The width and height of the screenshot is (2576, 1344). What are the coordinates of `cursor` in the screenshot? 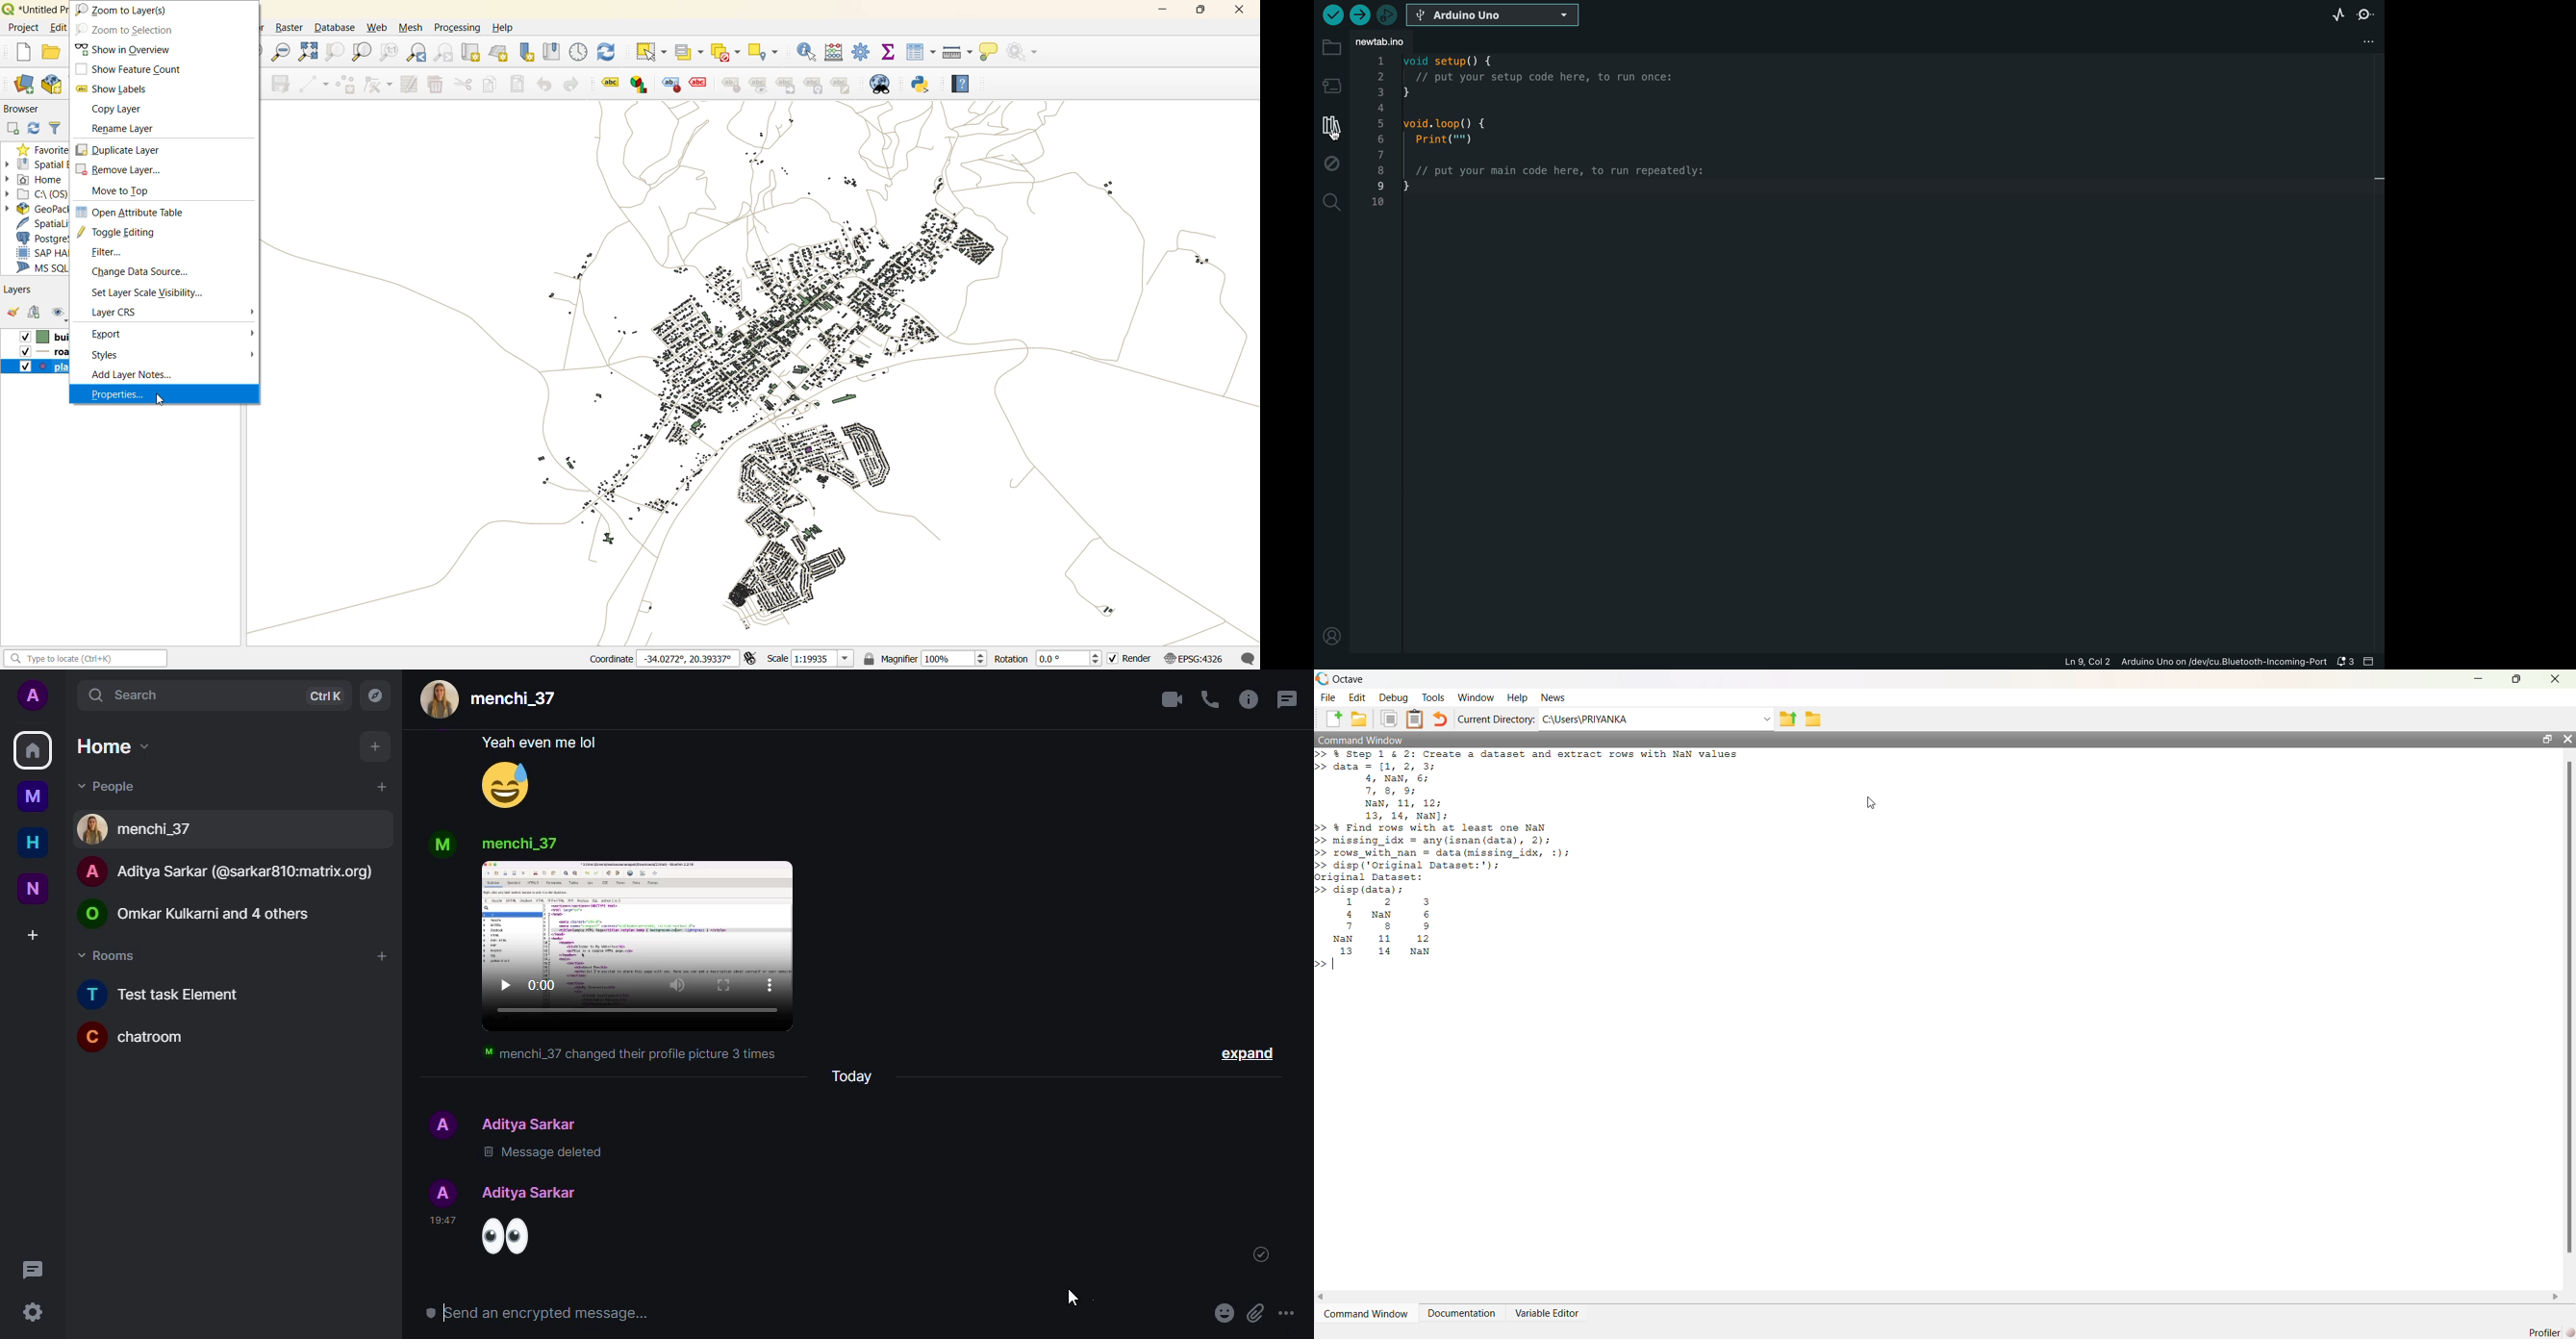 It's located at (1872, 803).